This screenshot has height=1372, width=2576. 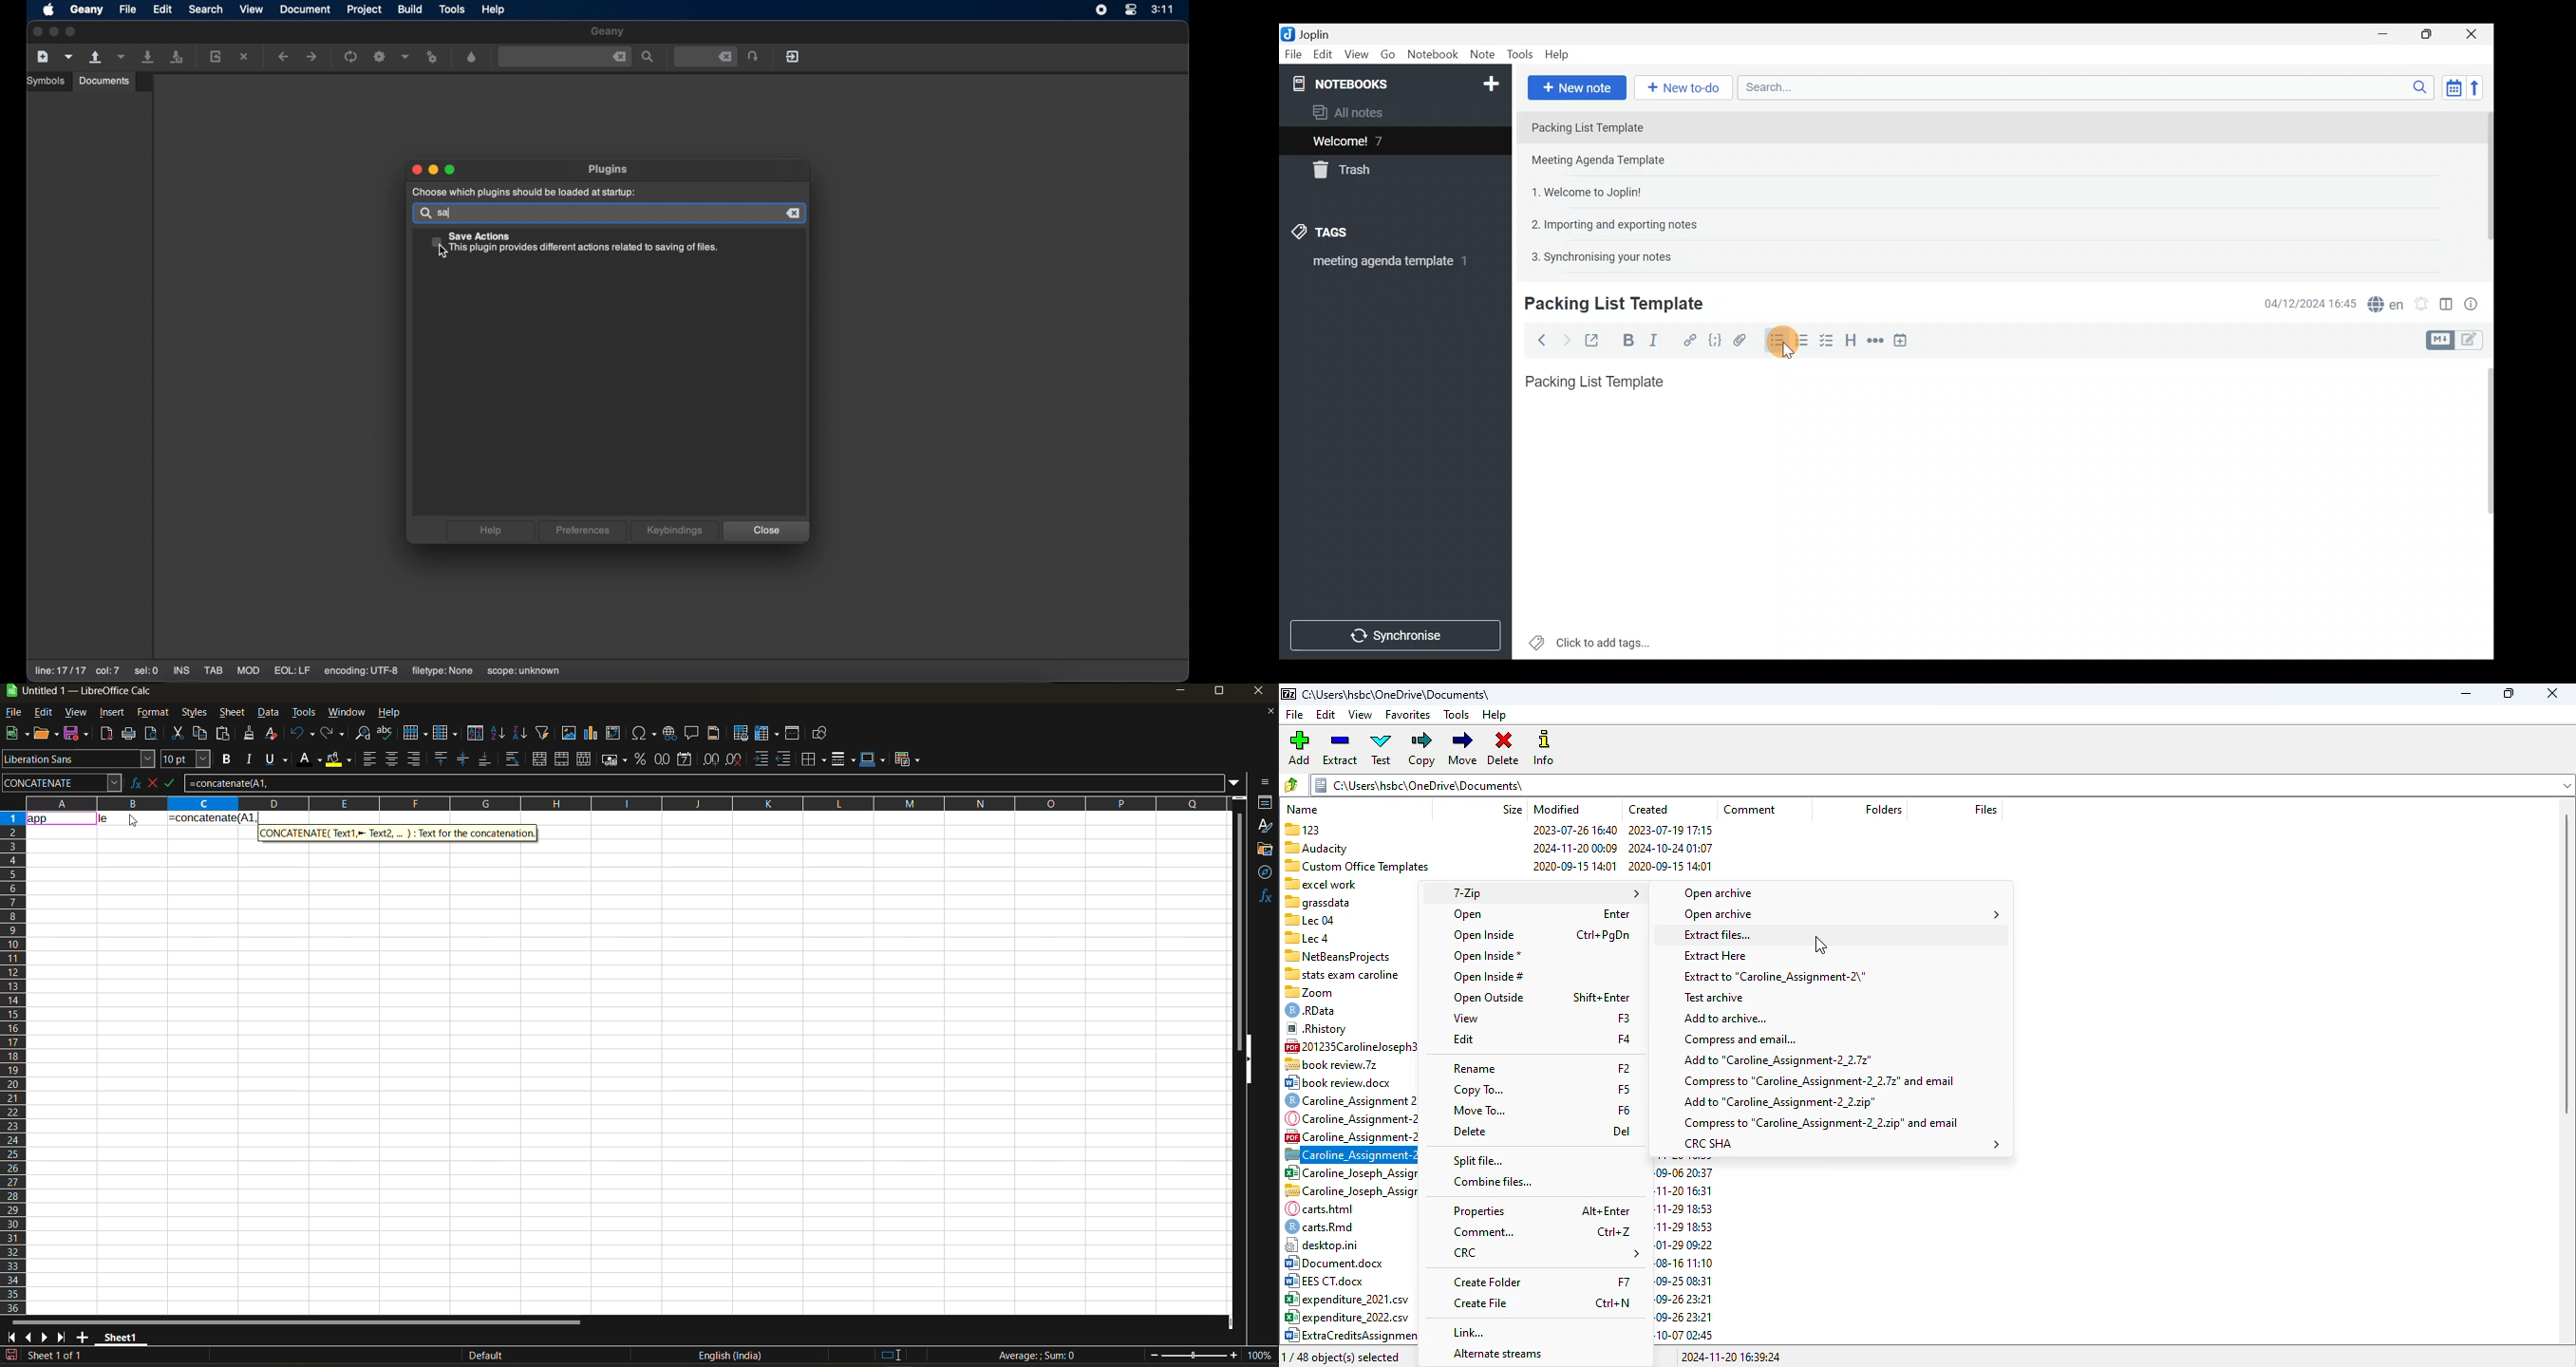 I want to click on Code, so click(x=1714, y=339).